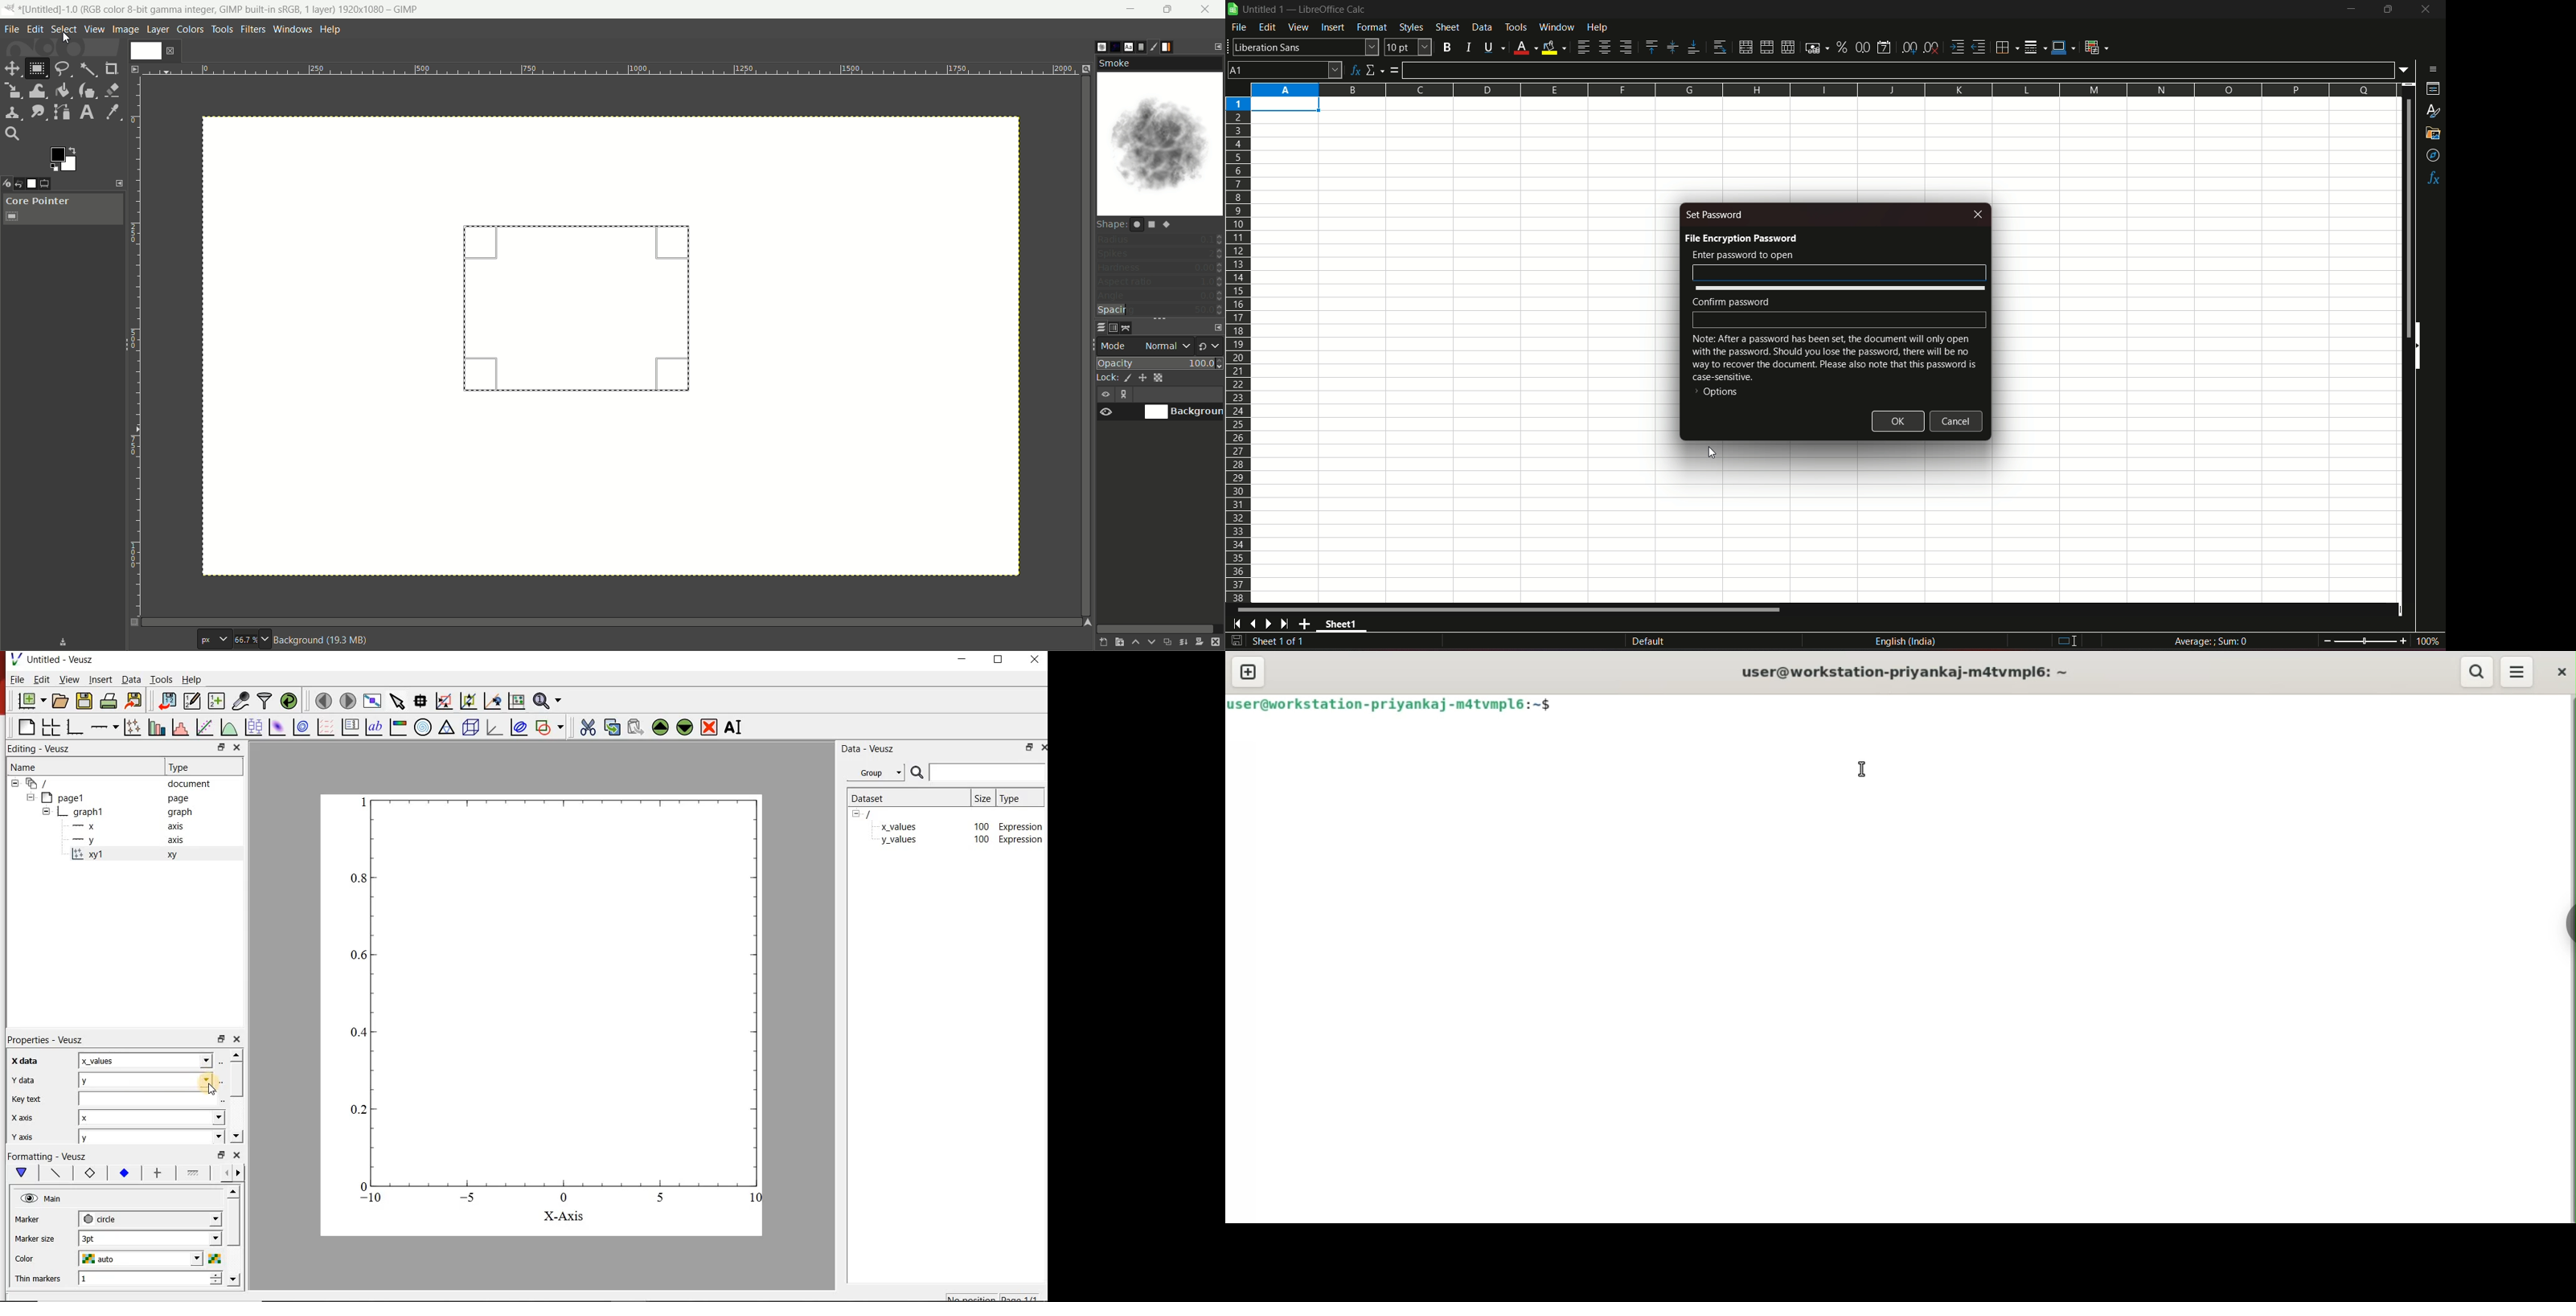 This screenshot has height=1316, width=2576. Describe the element at coordinates (1554, 46) in the screenshot. I see `background color` at that location.